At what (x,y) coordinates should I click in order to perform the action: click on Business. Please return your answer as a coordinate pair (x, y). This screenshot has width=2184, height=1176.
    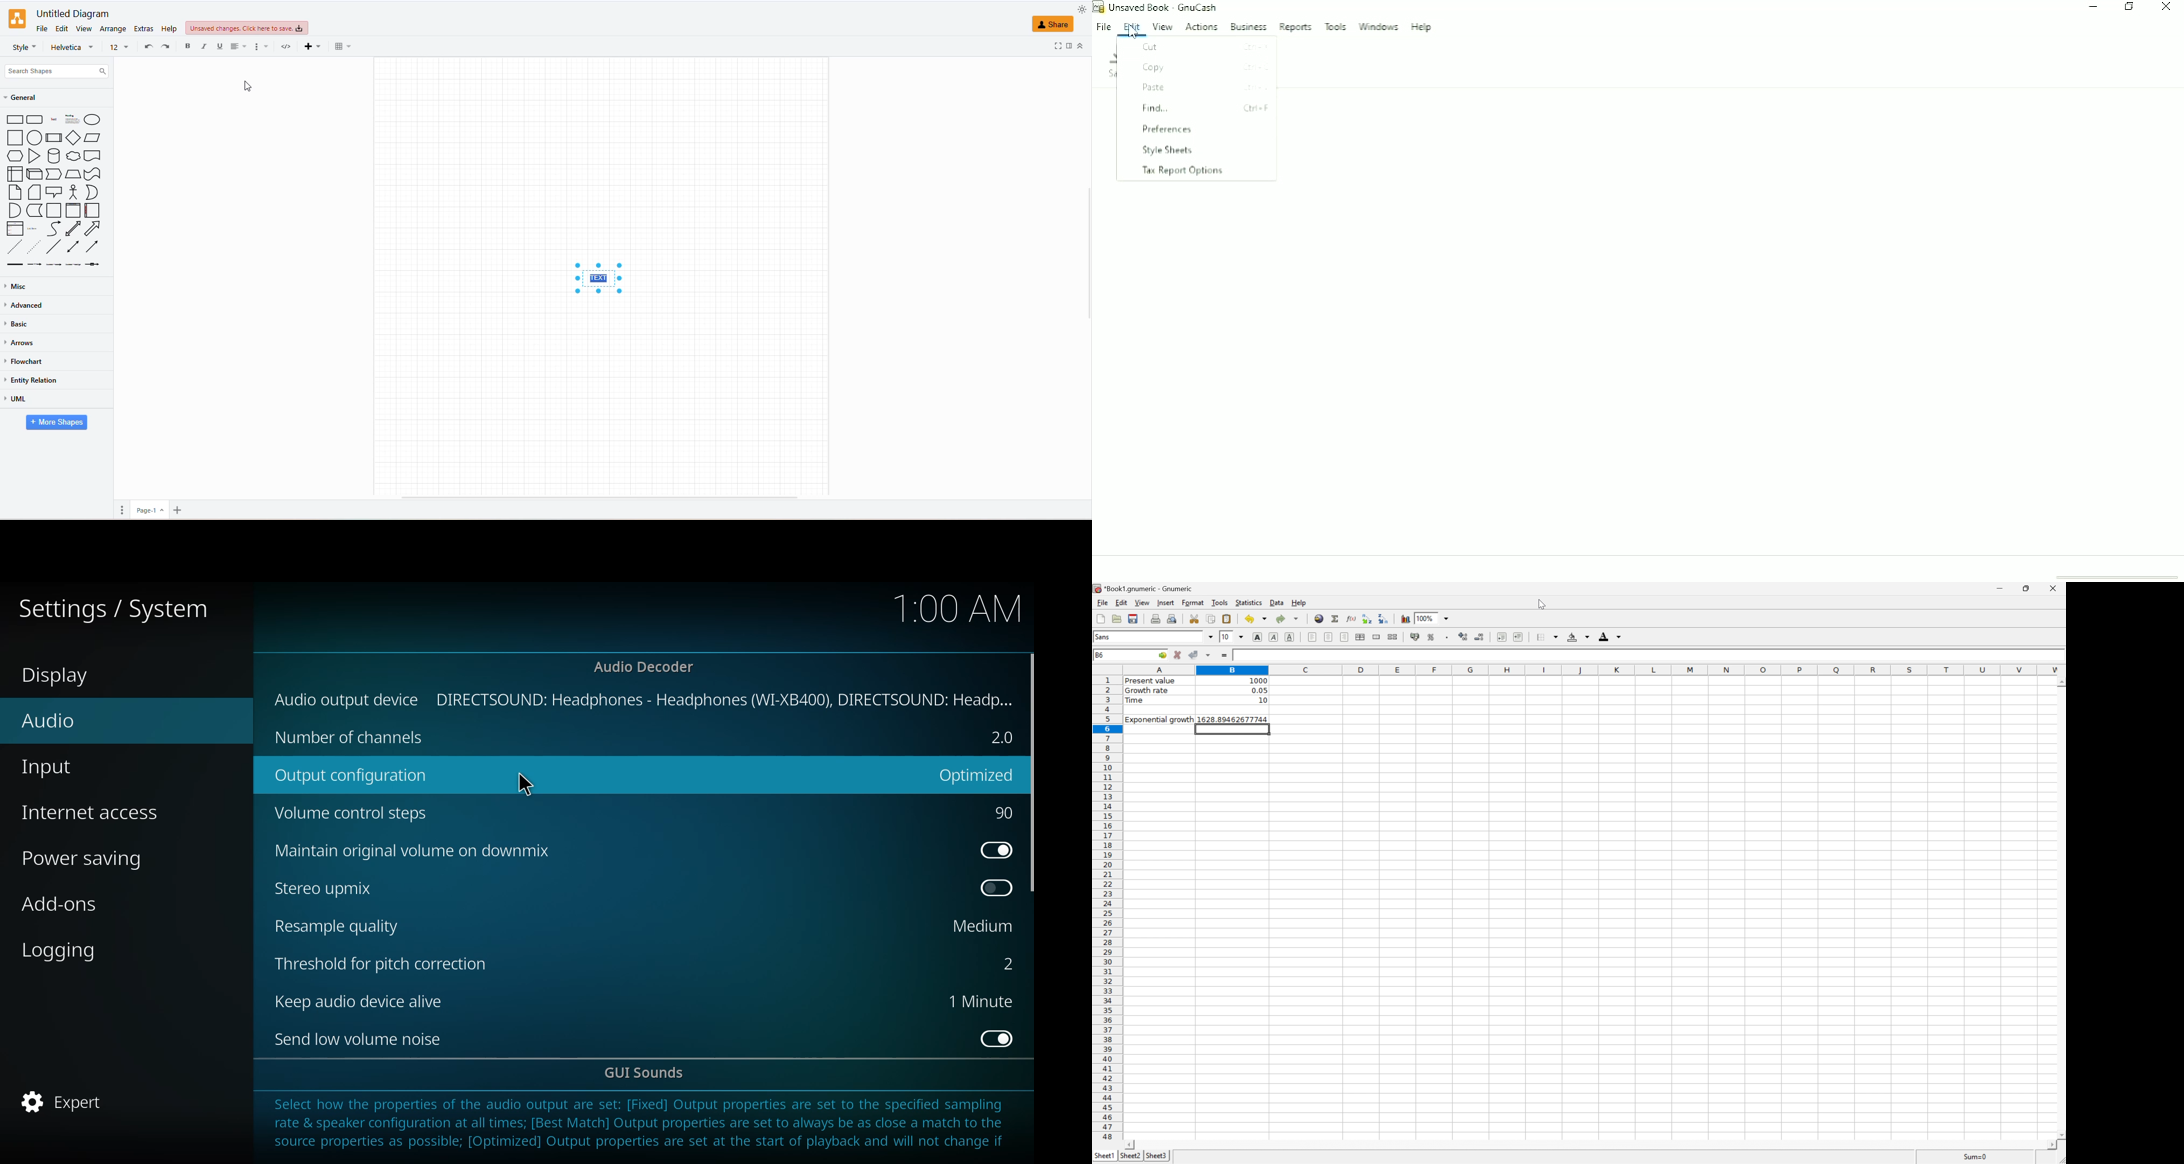
    Looking at the image, I should click on (1249, 27).